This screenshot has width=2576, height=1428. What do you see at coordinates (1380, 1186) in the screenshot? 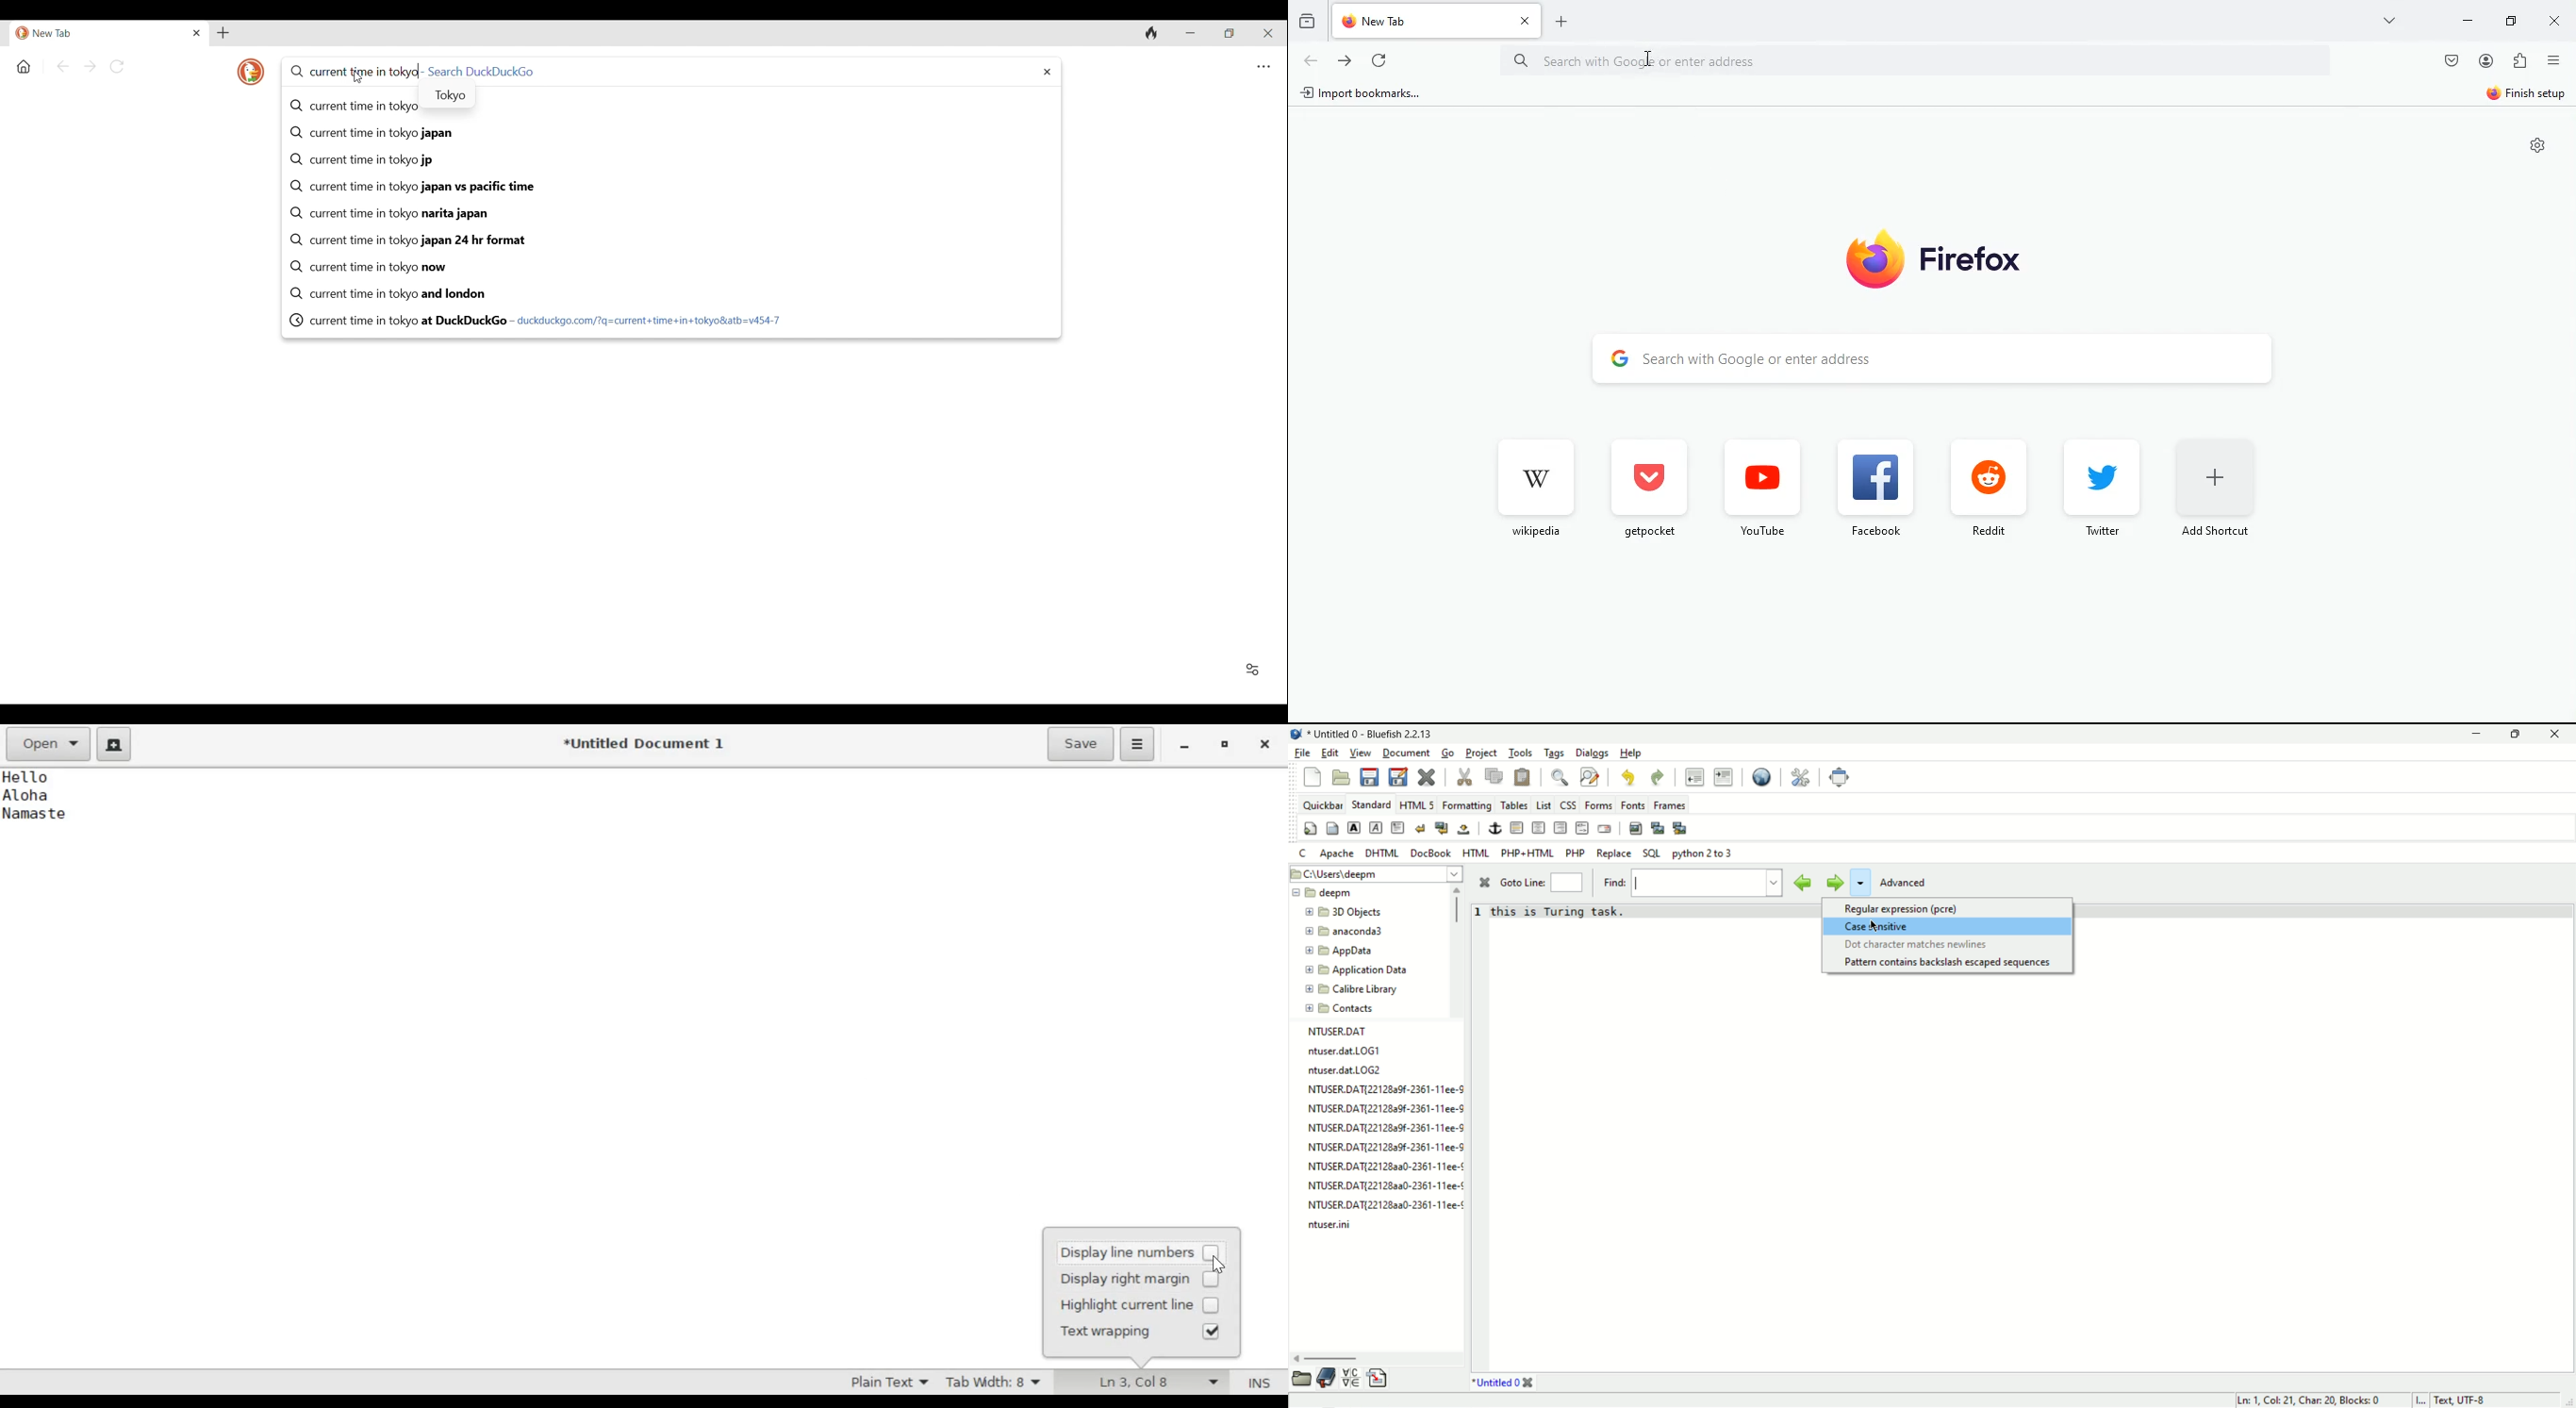
I see `NTUSER.DAT{22128a3a0-2361-11ee-¢` at bounding box center [1380, 1186].